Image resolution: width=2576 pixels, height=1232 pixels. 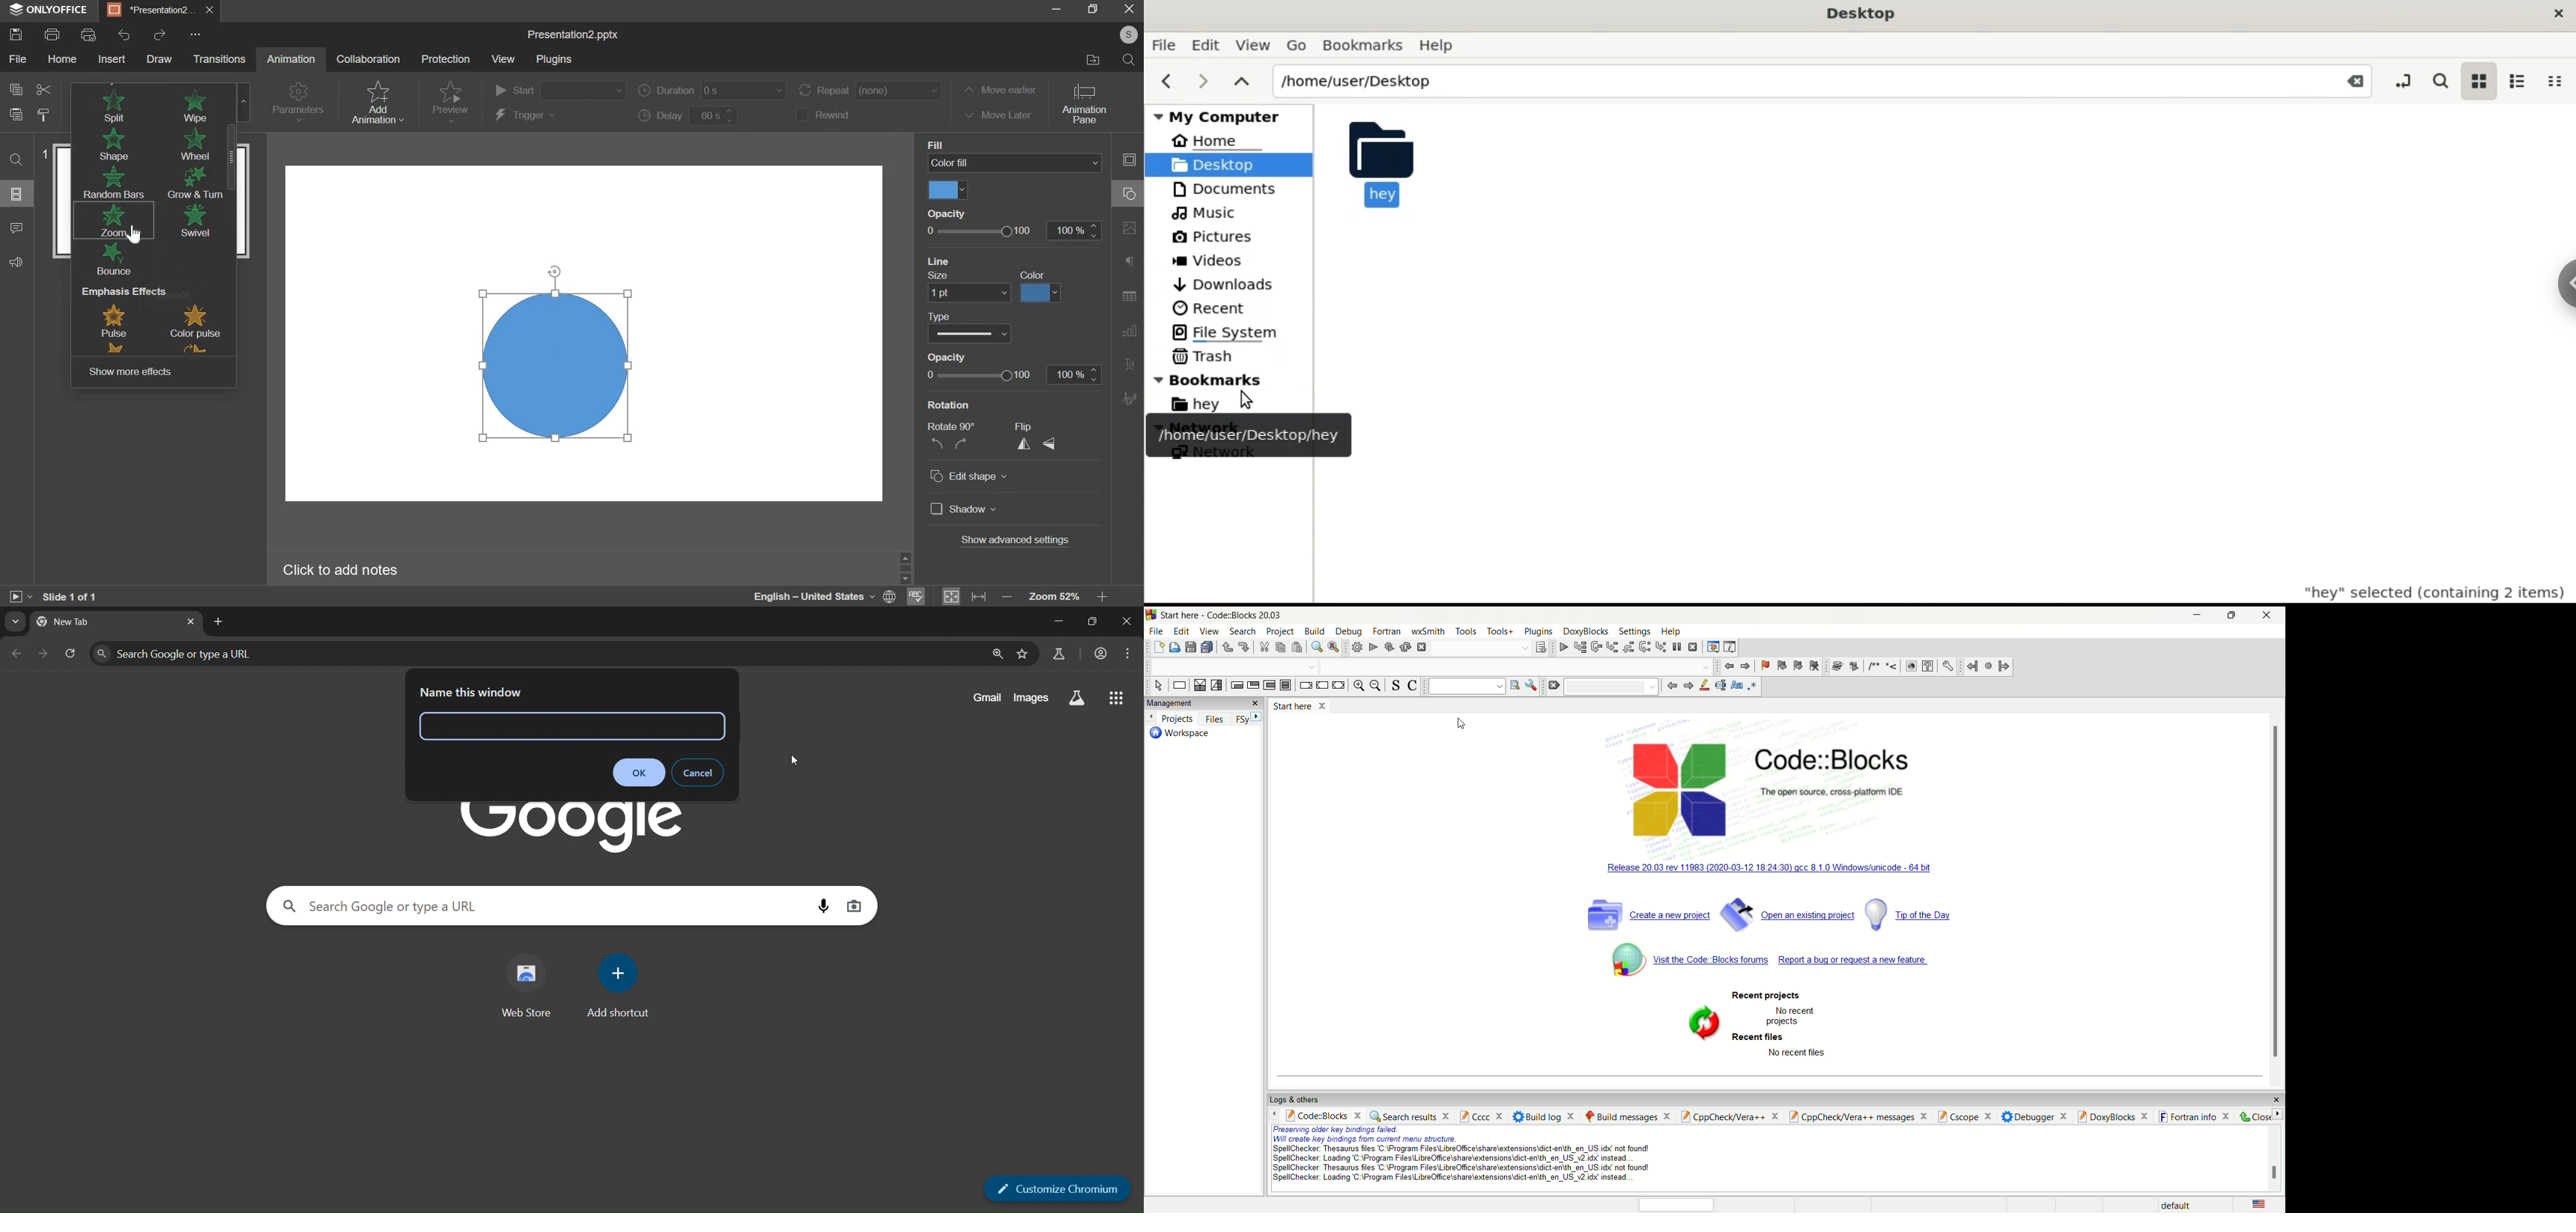 What do you see at coordinates (2274, 891) in the screenshot?
I see `Scroll bar` at bounding box center [2274, 891].